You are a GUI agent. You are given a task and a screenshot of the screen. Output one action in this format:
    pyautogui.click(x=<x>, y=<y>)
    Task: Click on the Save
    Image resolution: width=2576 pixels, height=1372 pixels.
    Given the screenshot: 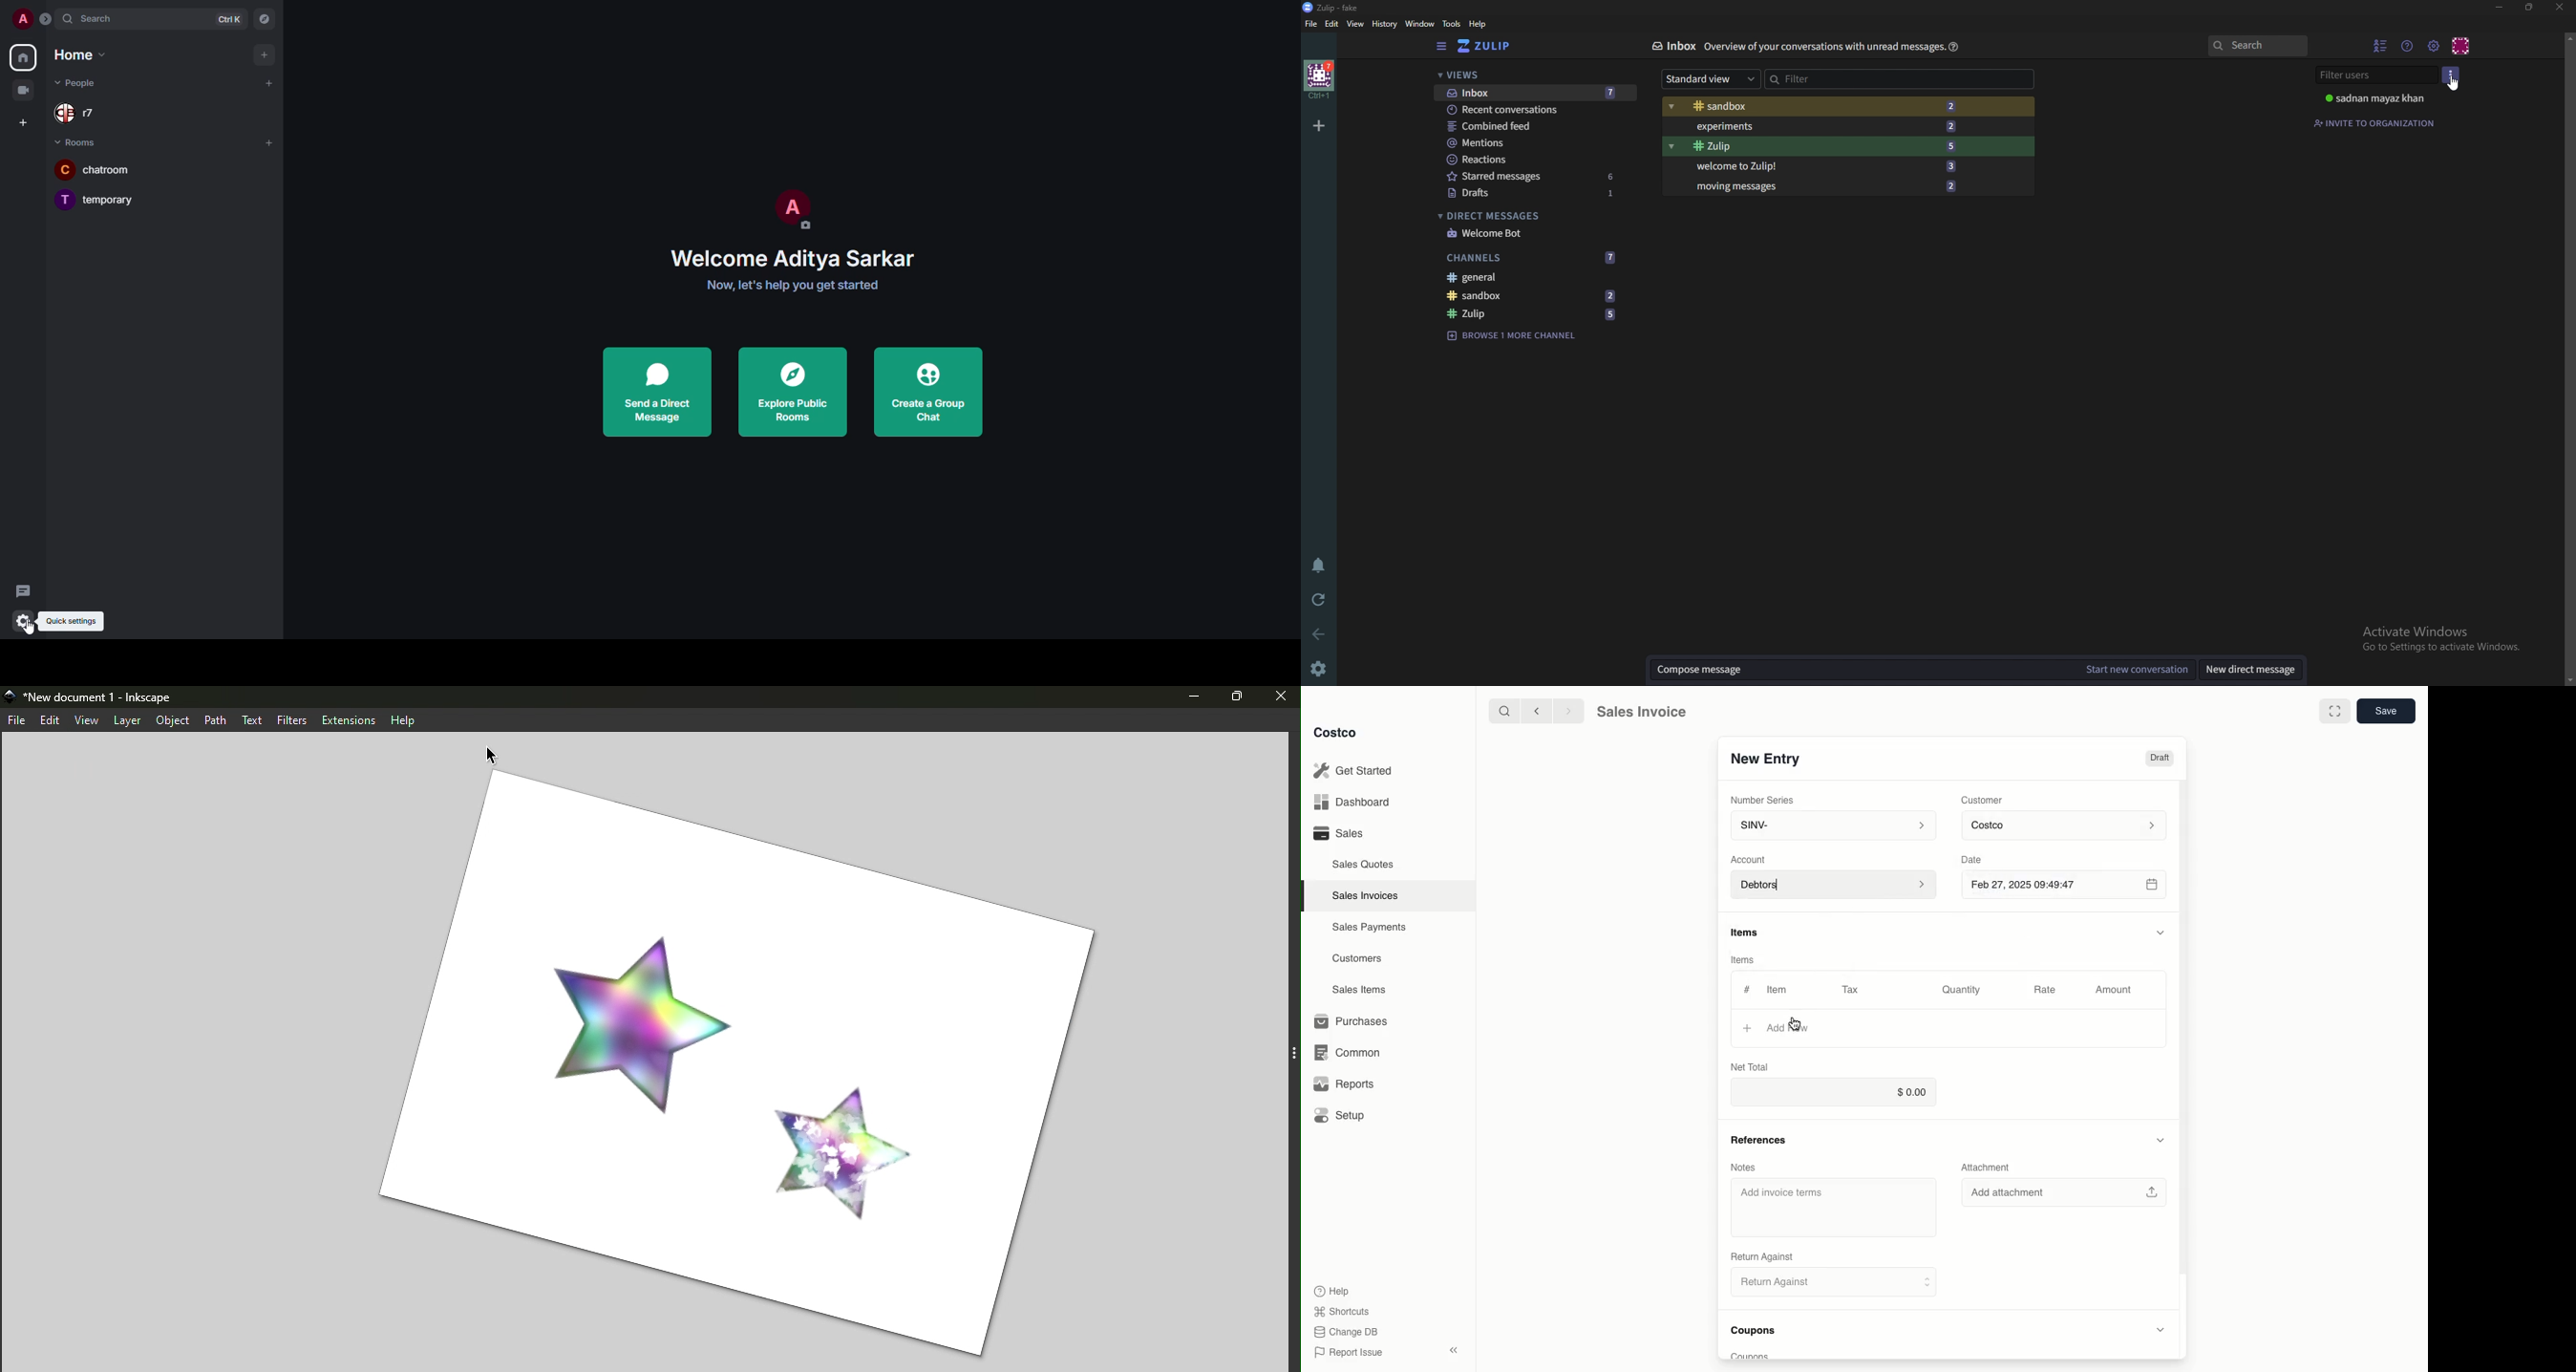 What is the action you would take?
    pyautogui.click(x=2385, y=712)
    